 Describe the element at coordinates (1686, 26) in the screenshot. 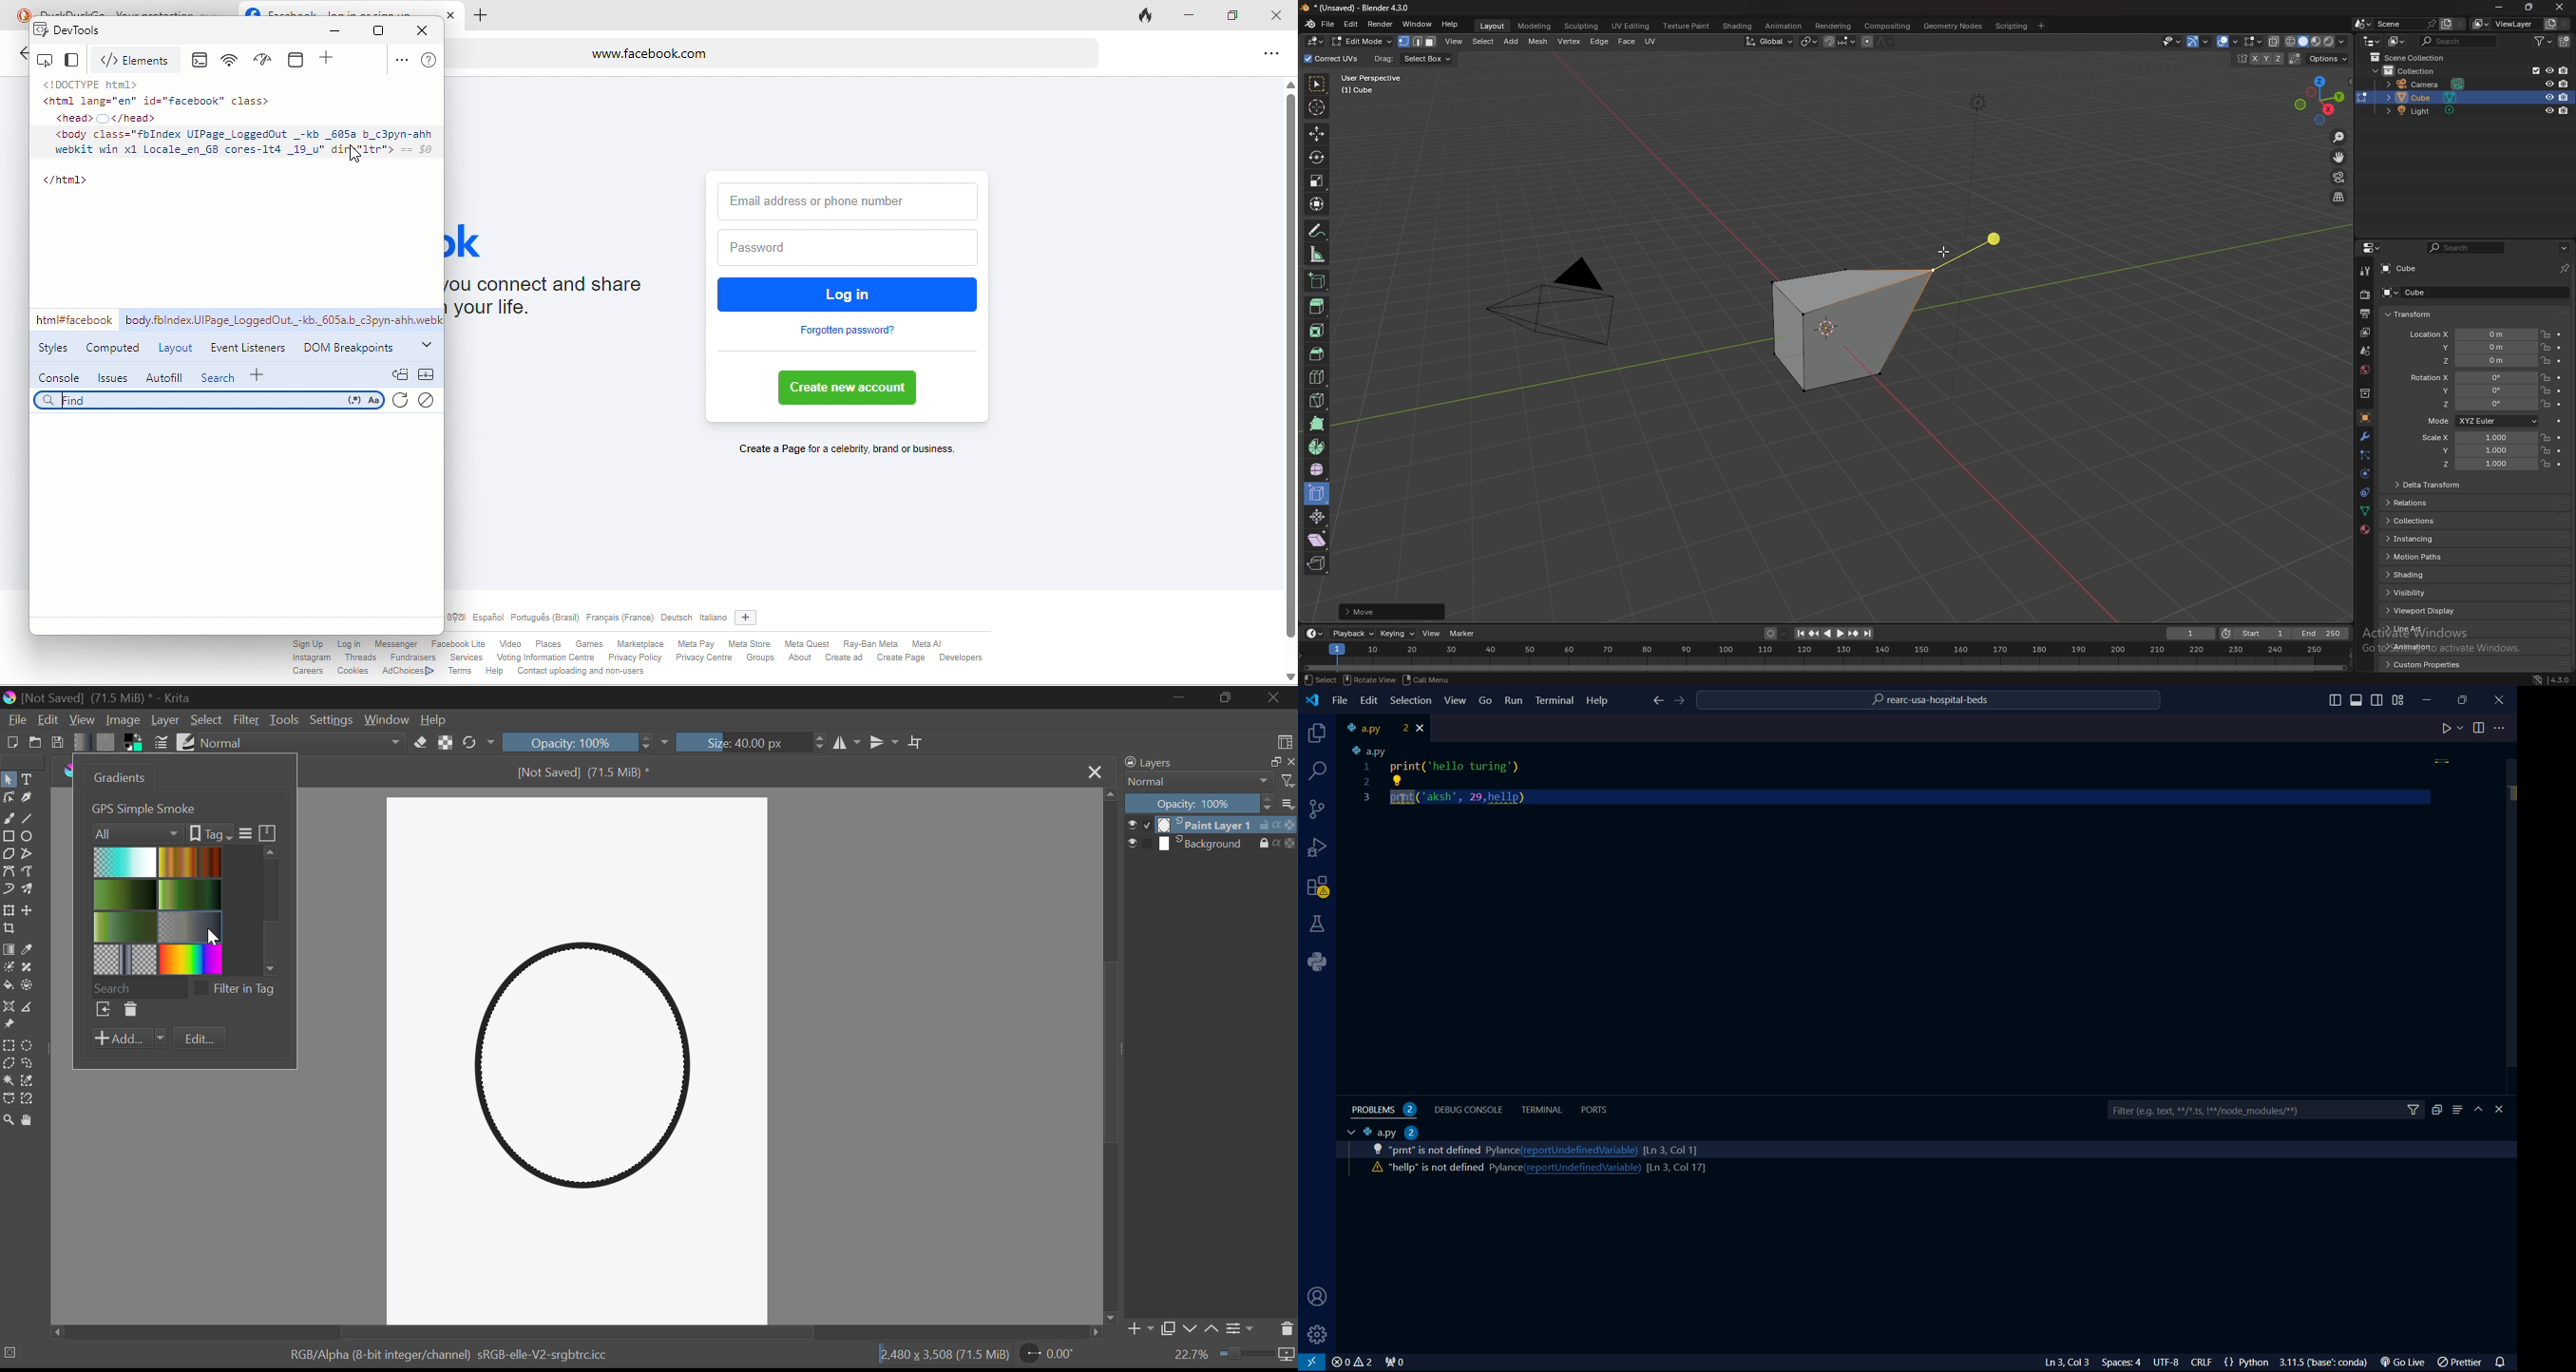

I see `texture paint` at that location.